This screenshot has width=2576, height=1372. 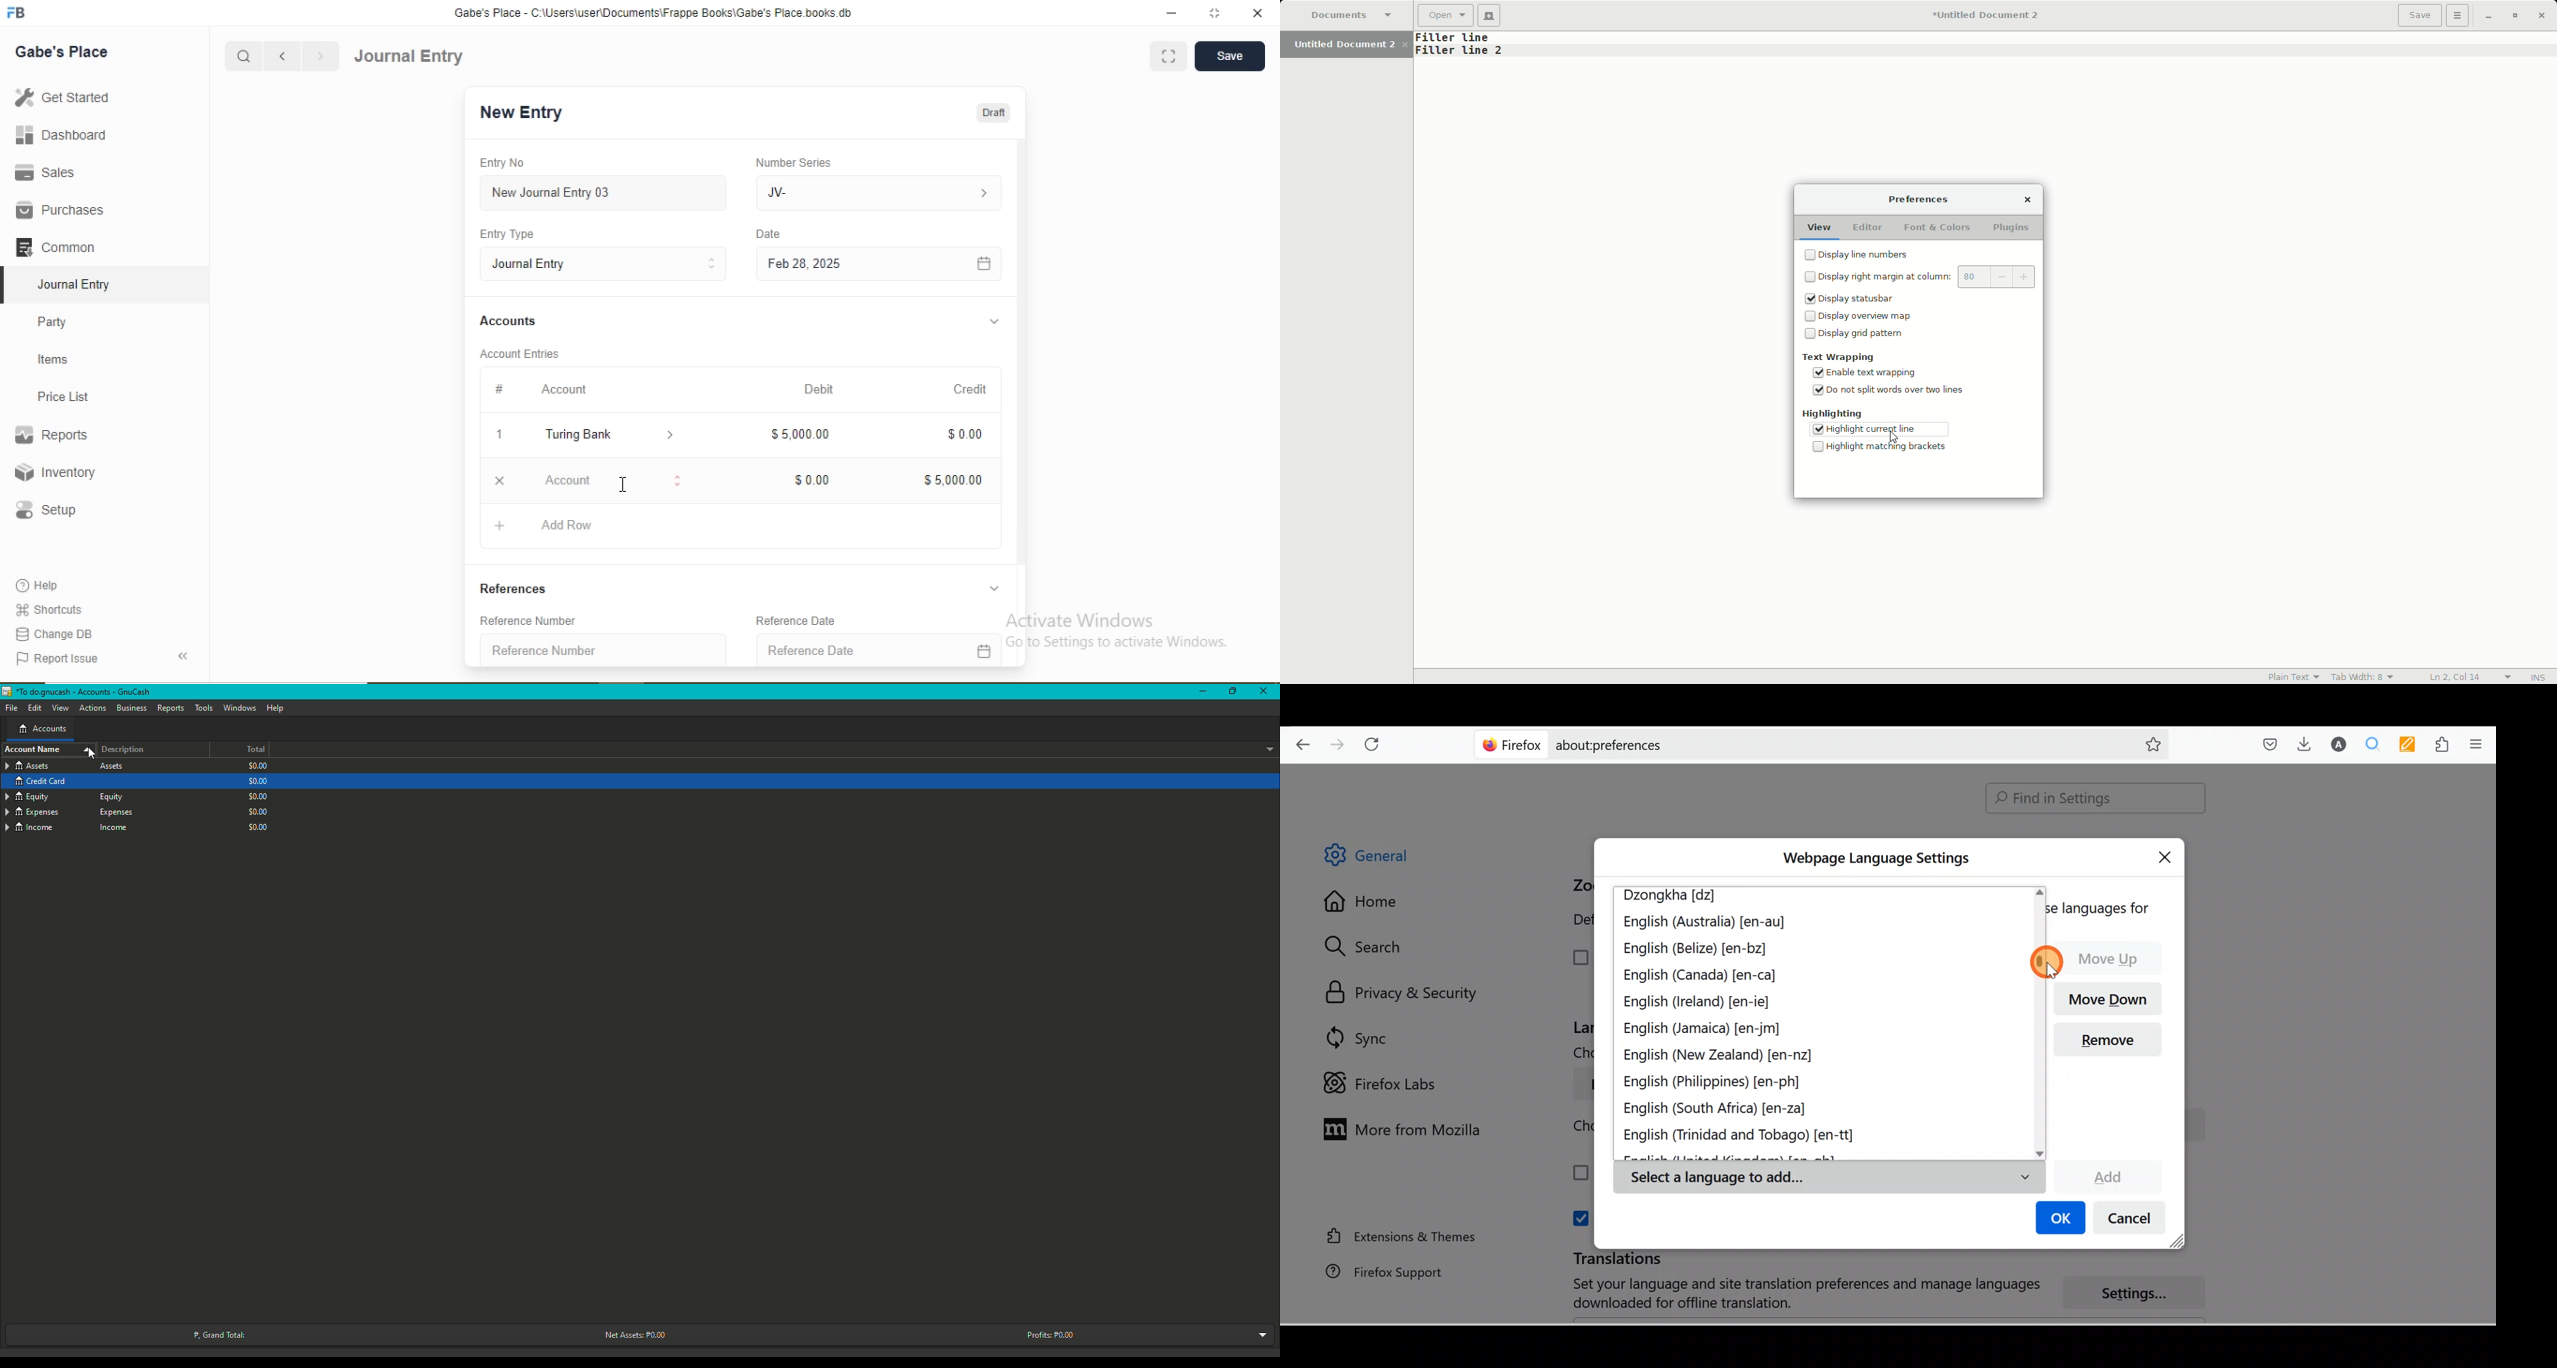 I want to click on Price List, so click(x=62, y=397).